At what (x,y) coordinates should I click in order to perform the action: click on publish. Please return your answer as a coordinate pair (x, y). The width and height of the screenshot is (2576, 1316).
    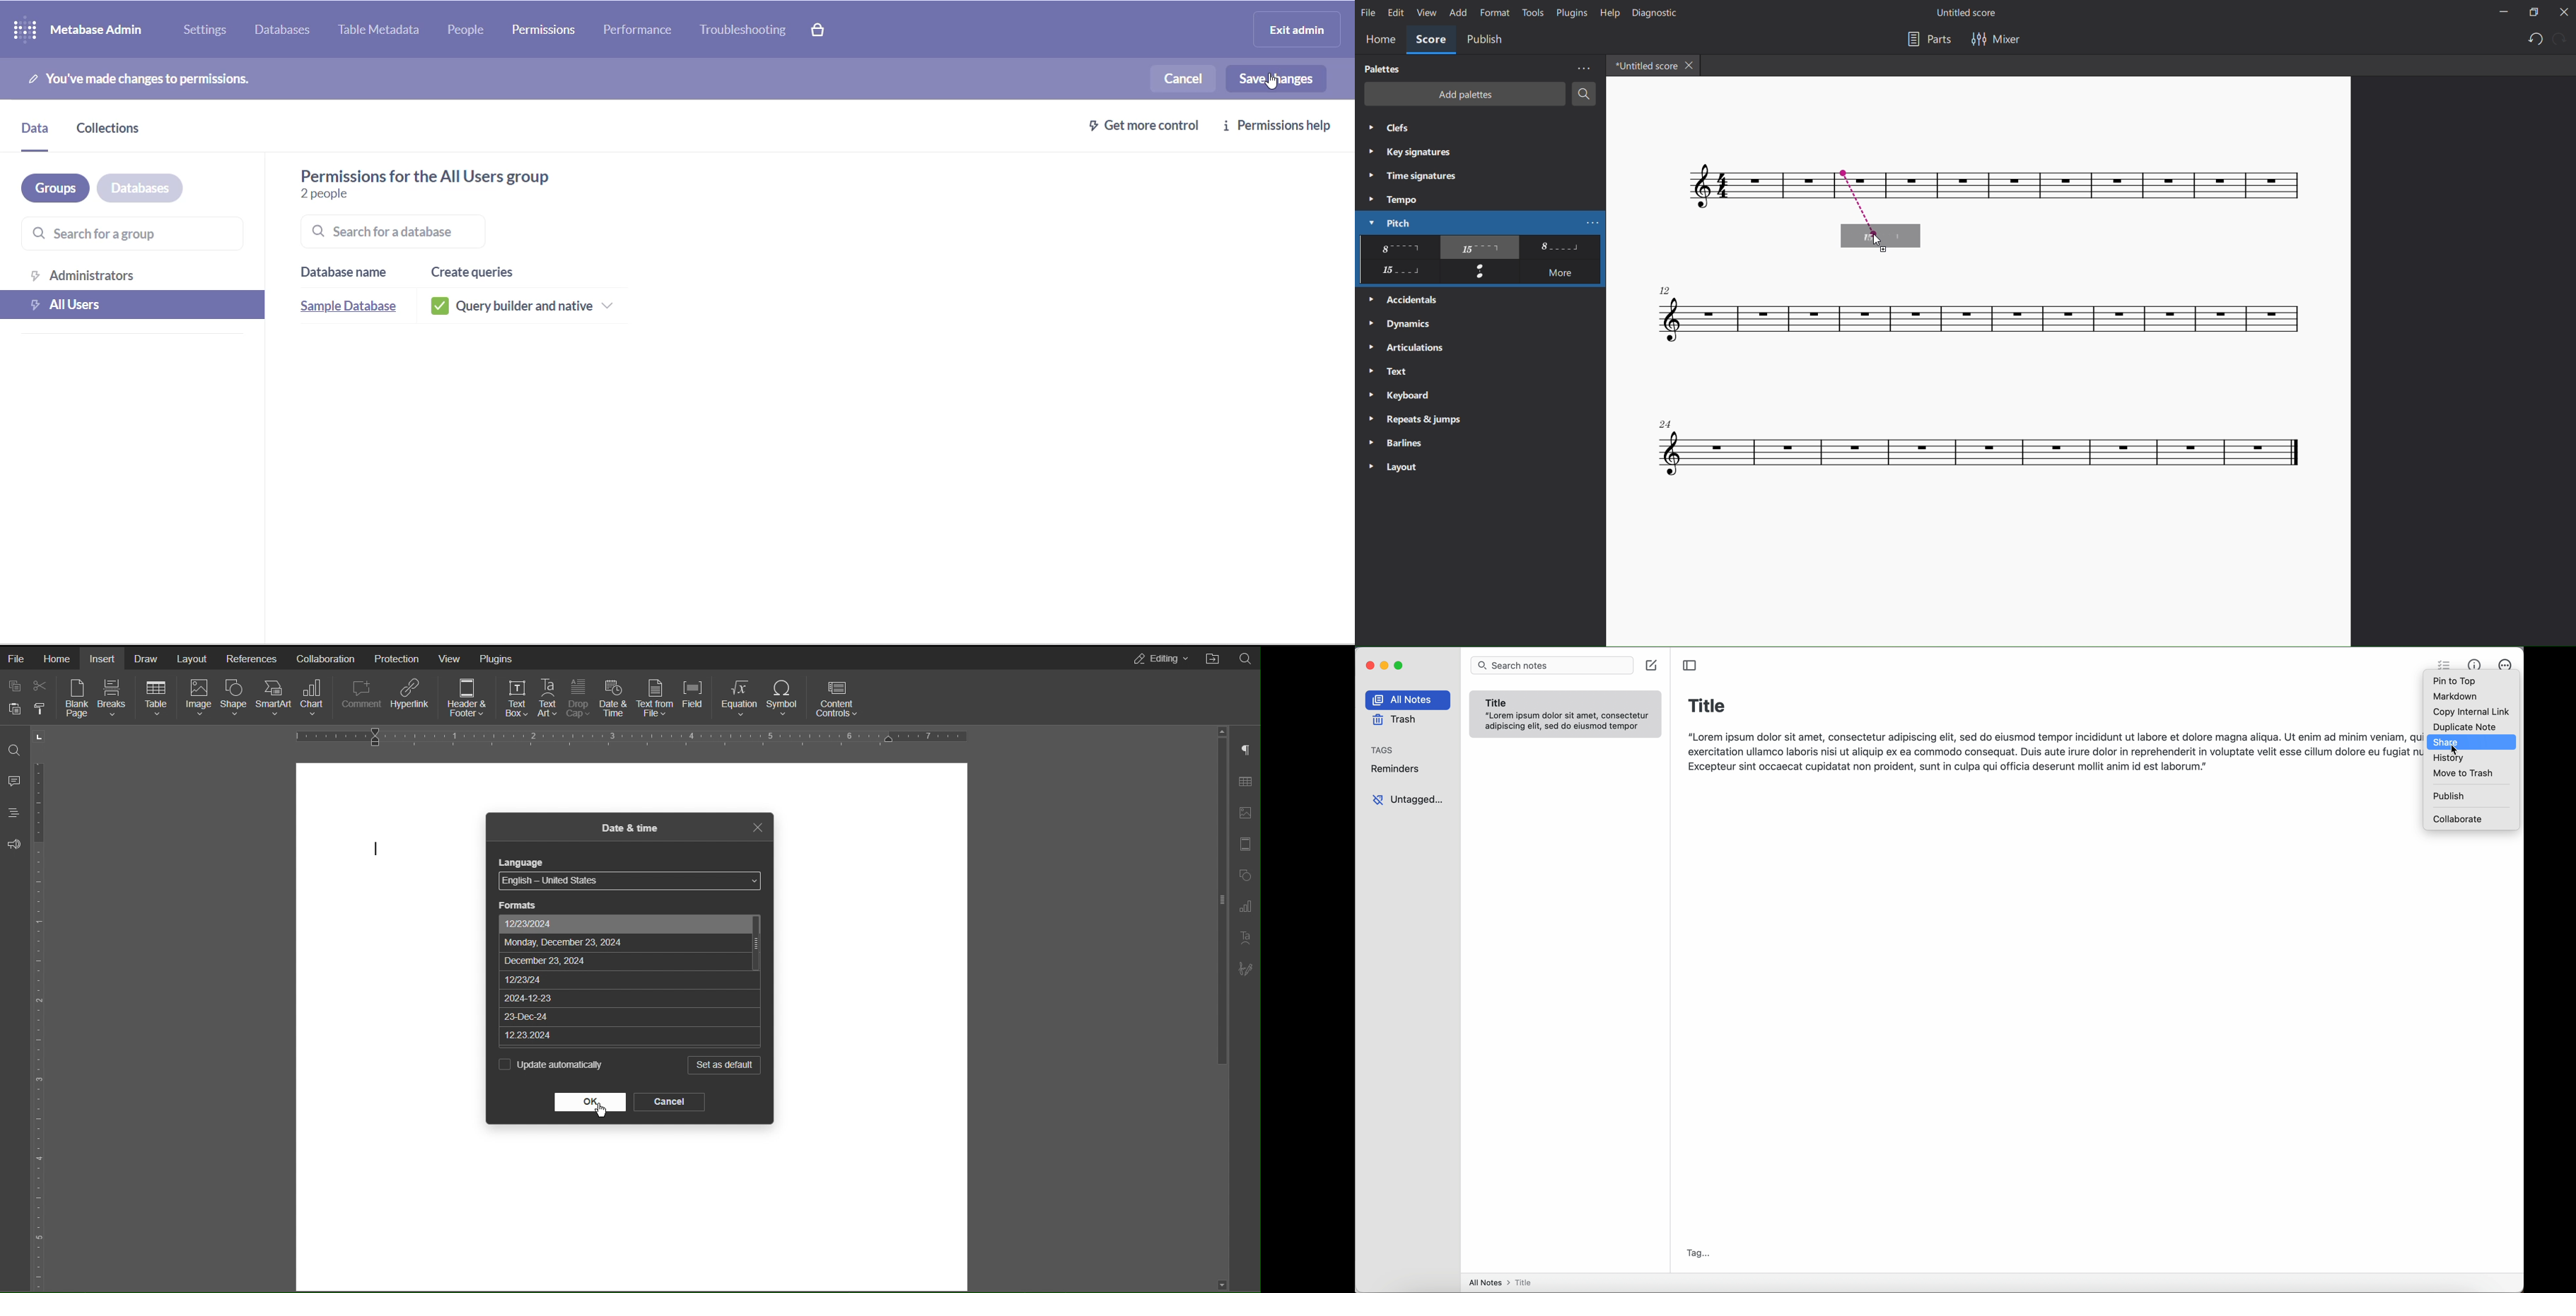
    Looking at the image, I should click on (2449, 795).